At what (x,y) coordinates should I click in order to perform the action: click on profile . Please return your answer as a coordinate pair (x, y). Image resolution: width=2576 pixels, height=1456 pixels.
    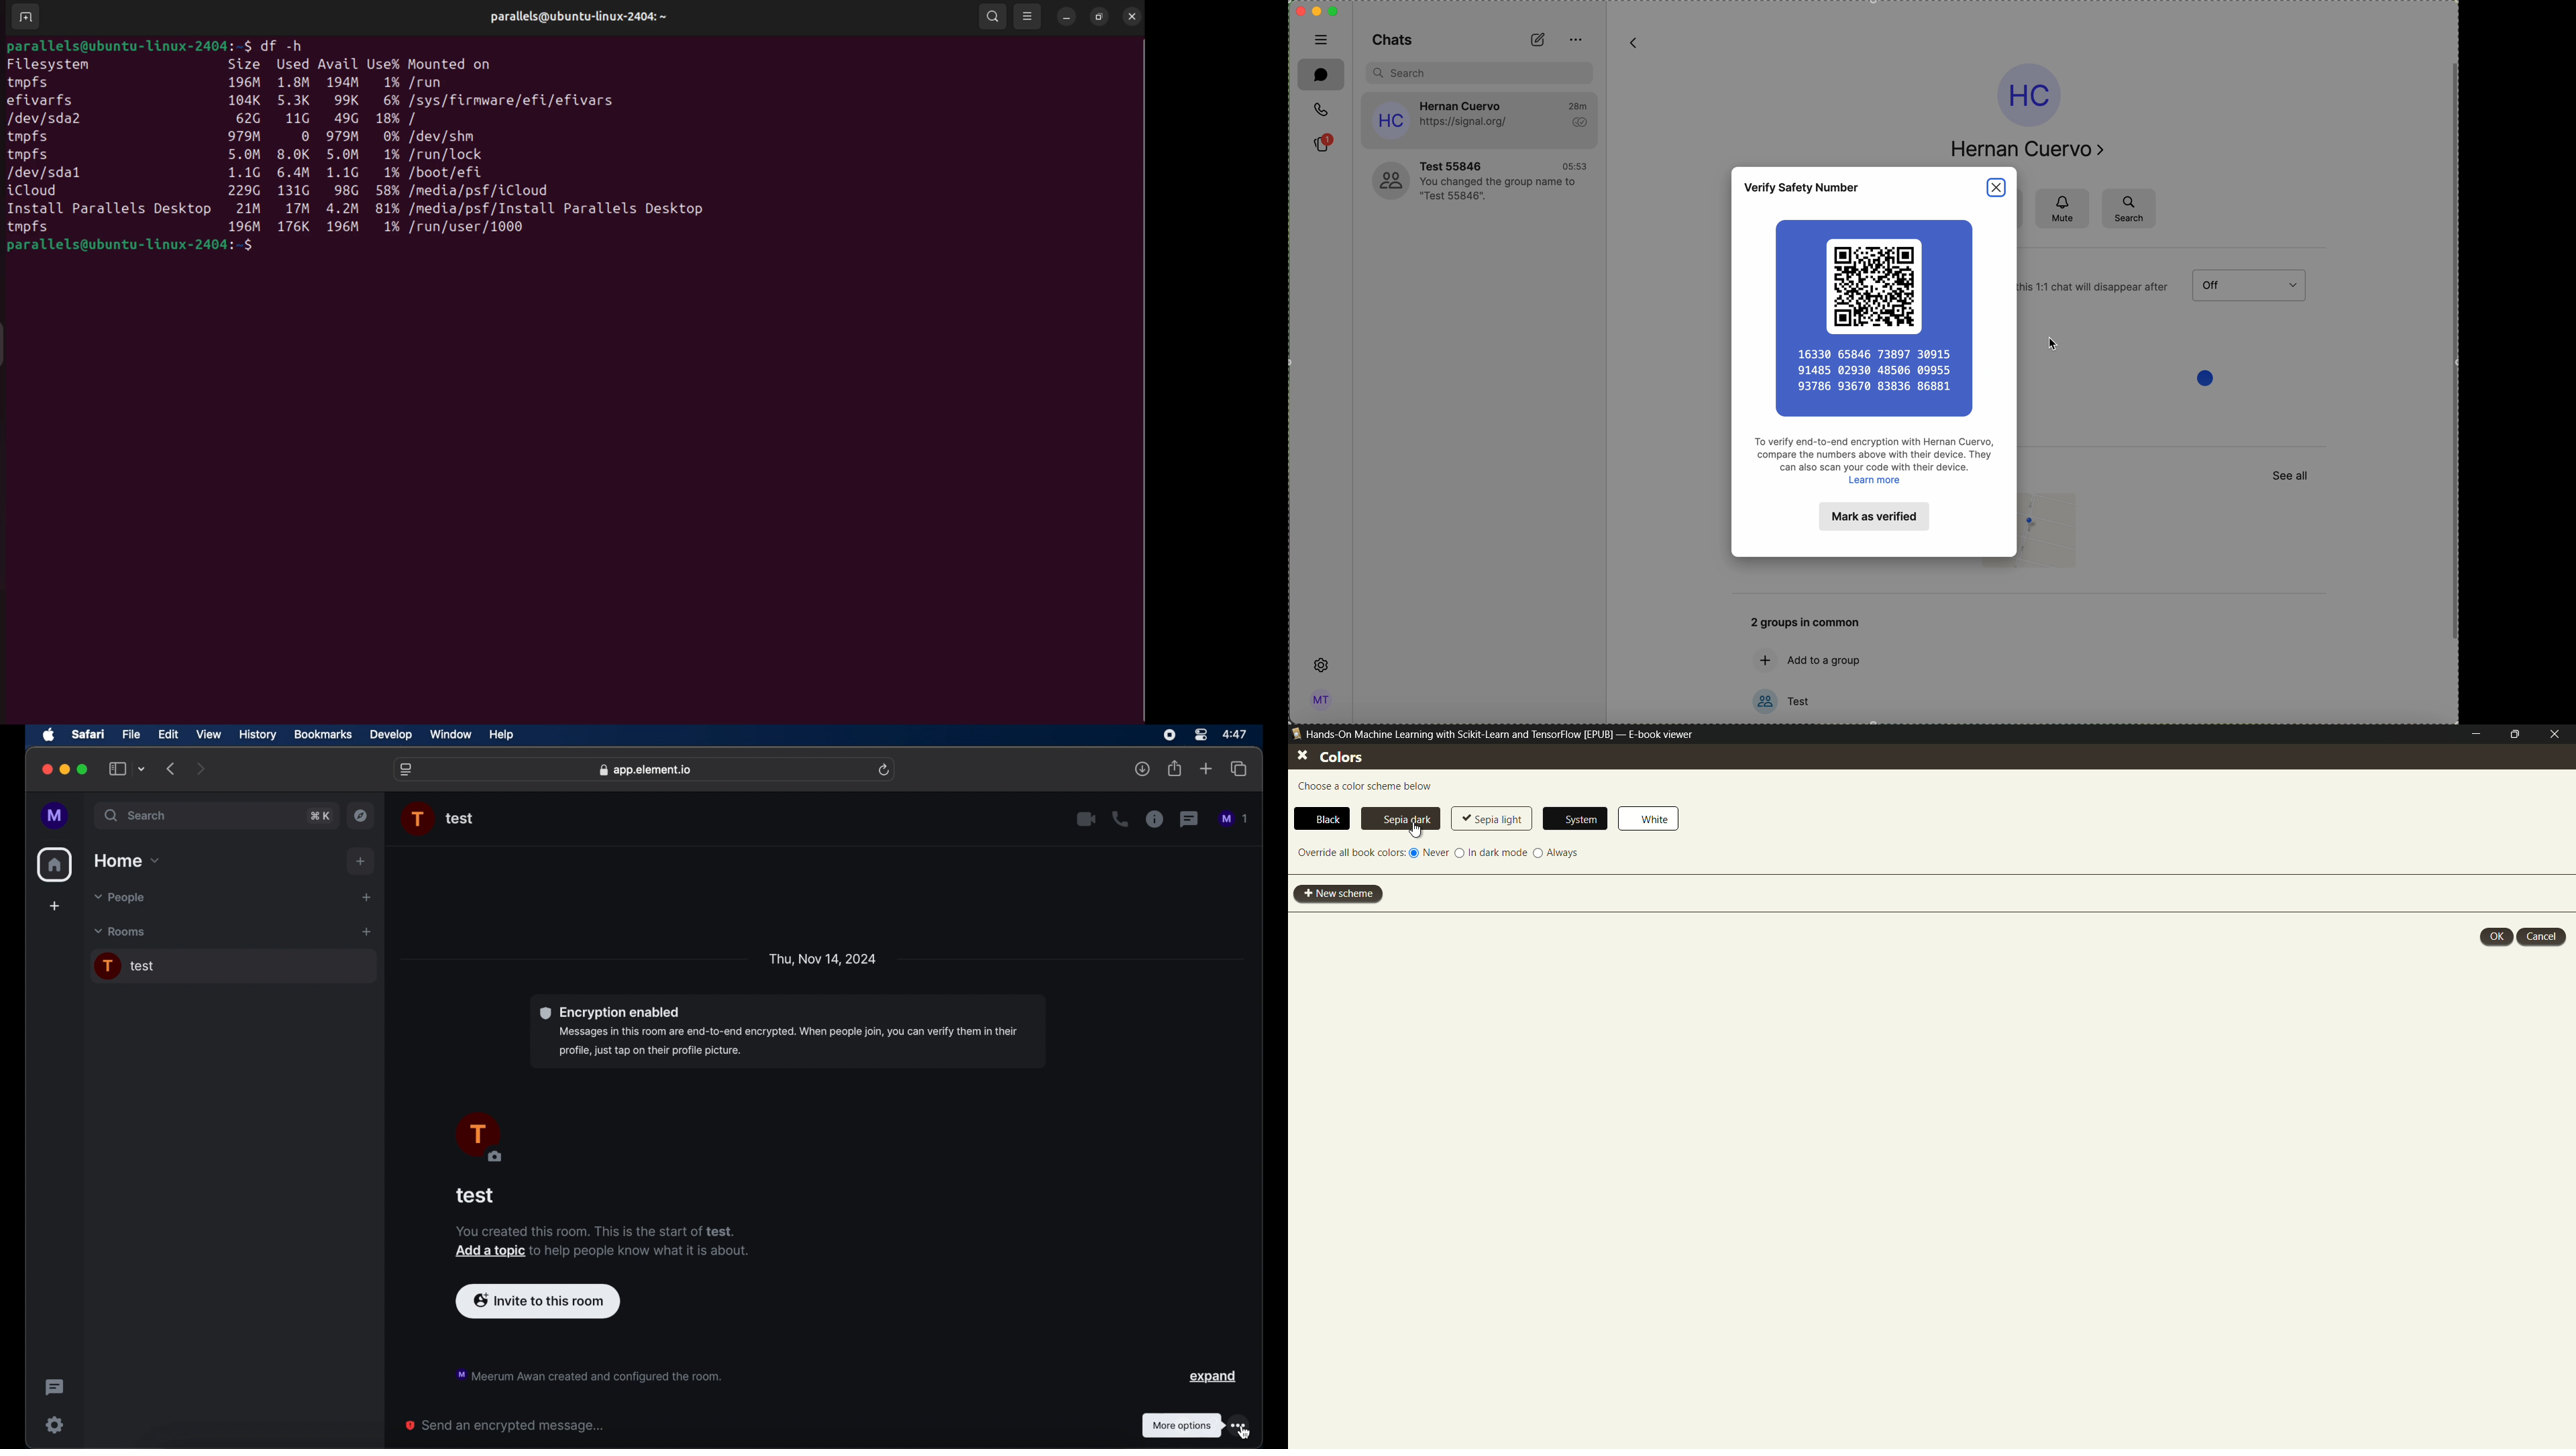
    Looking at the image, I should click on (2027, 95).